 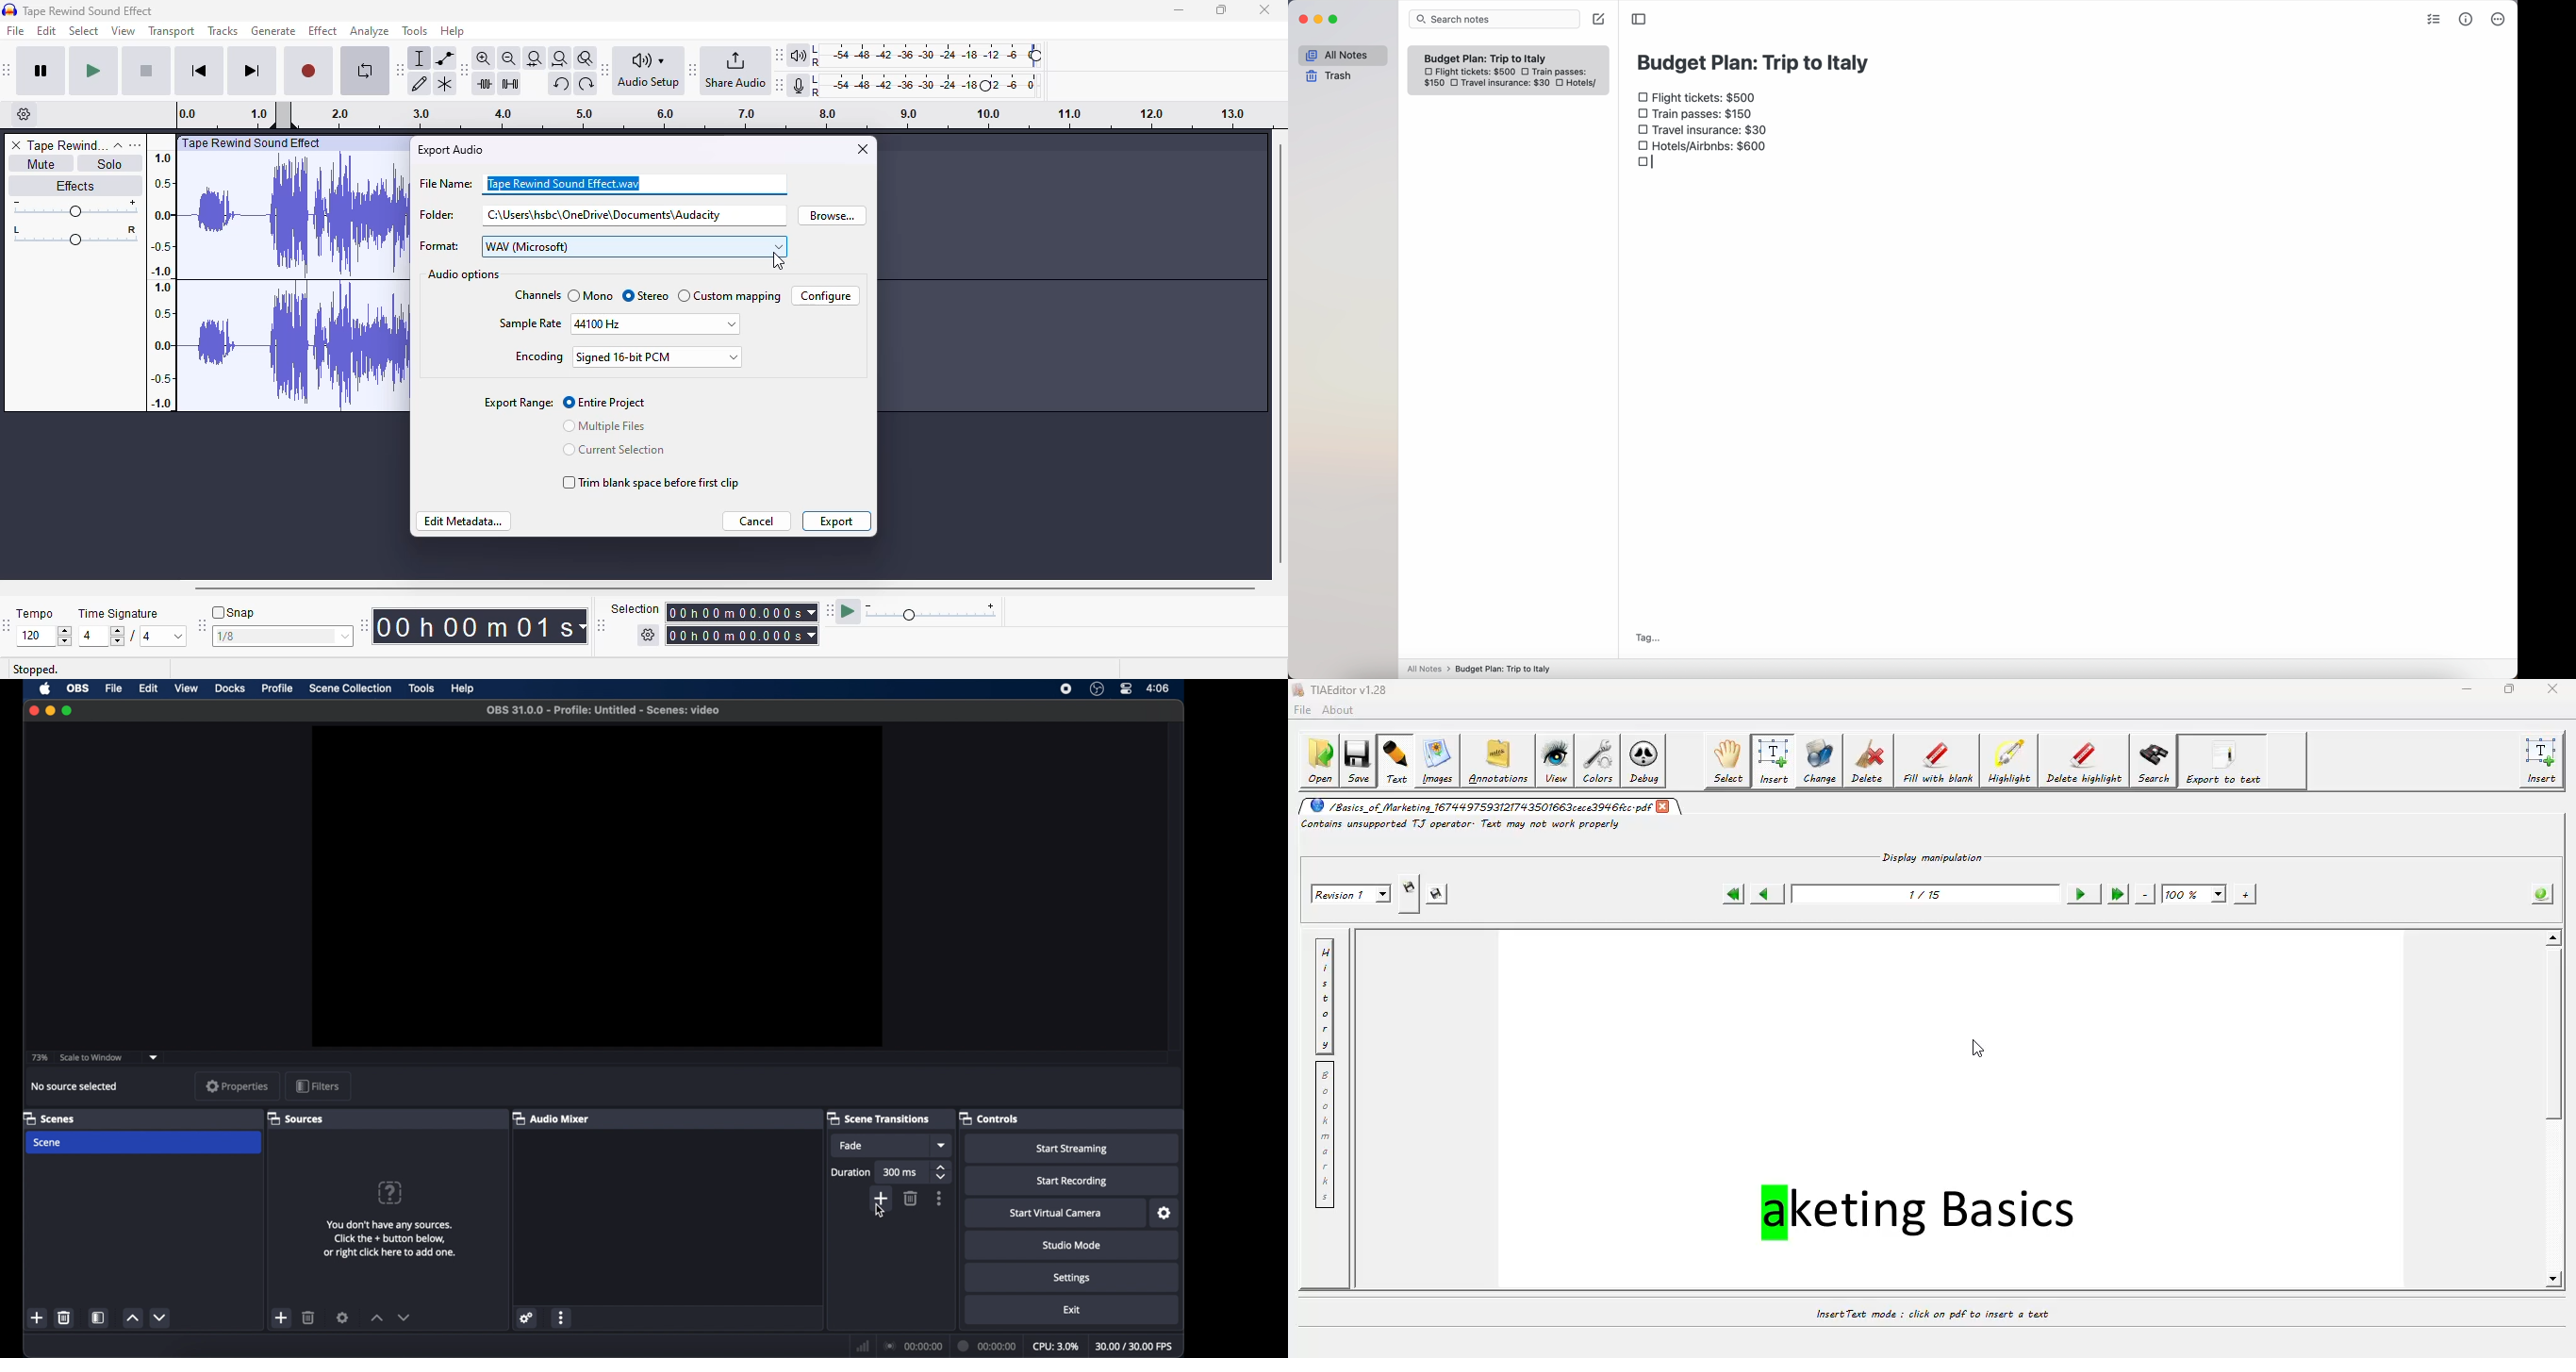 I want to click on start streaming, so click(x=1072, y=1149).